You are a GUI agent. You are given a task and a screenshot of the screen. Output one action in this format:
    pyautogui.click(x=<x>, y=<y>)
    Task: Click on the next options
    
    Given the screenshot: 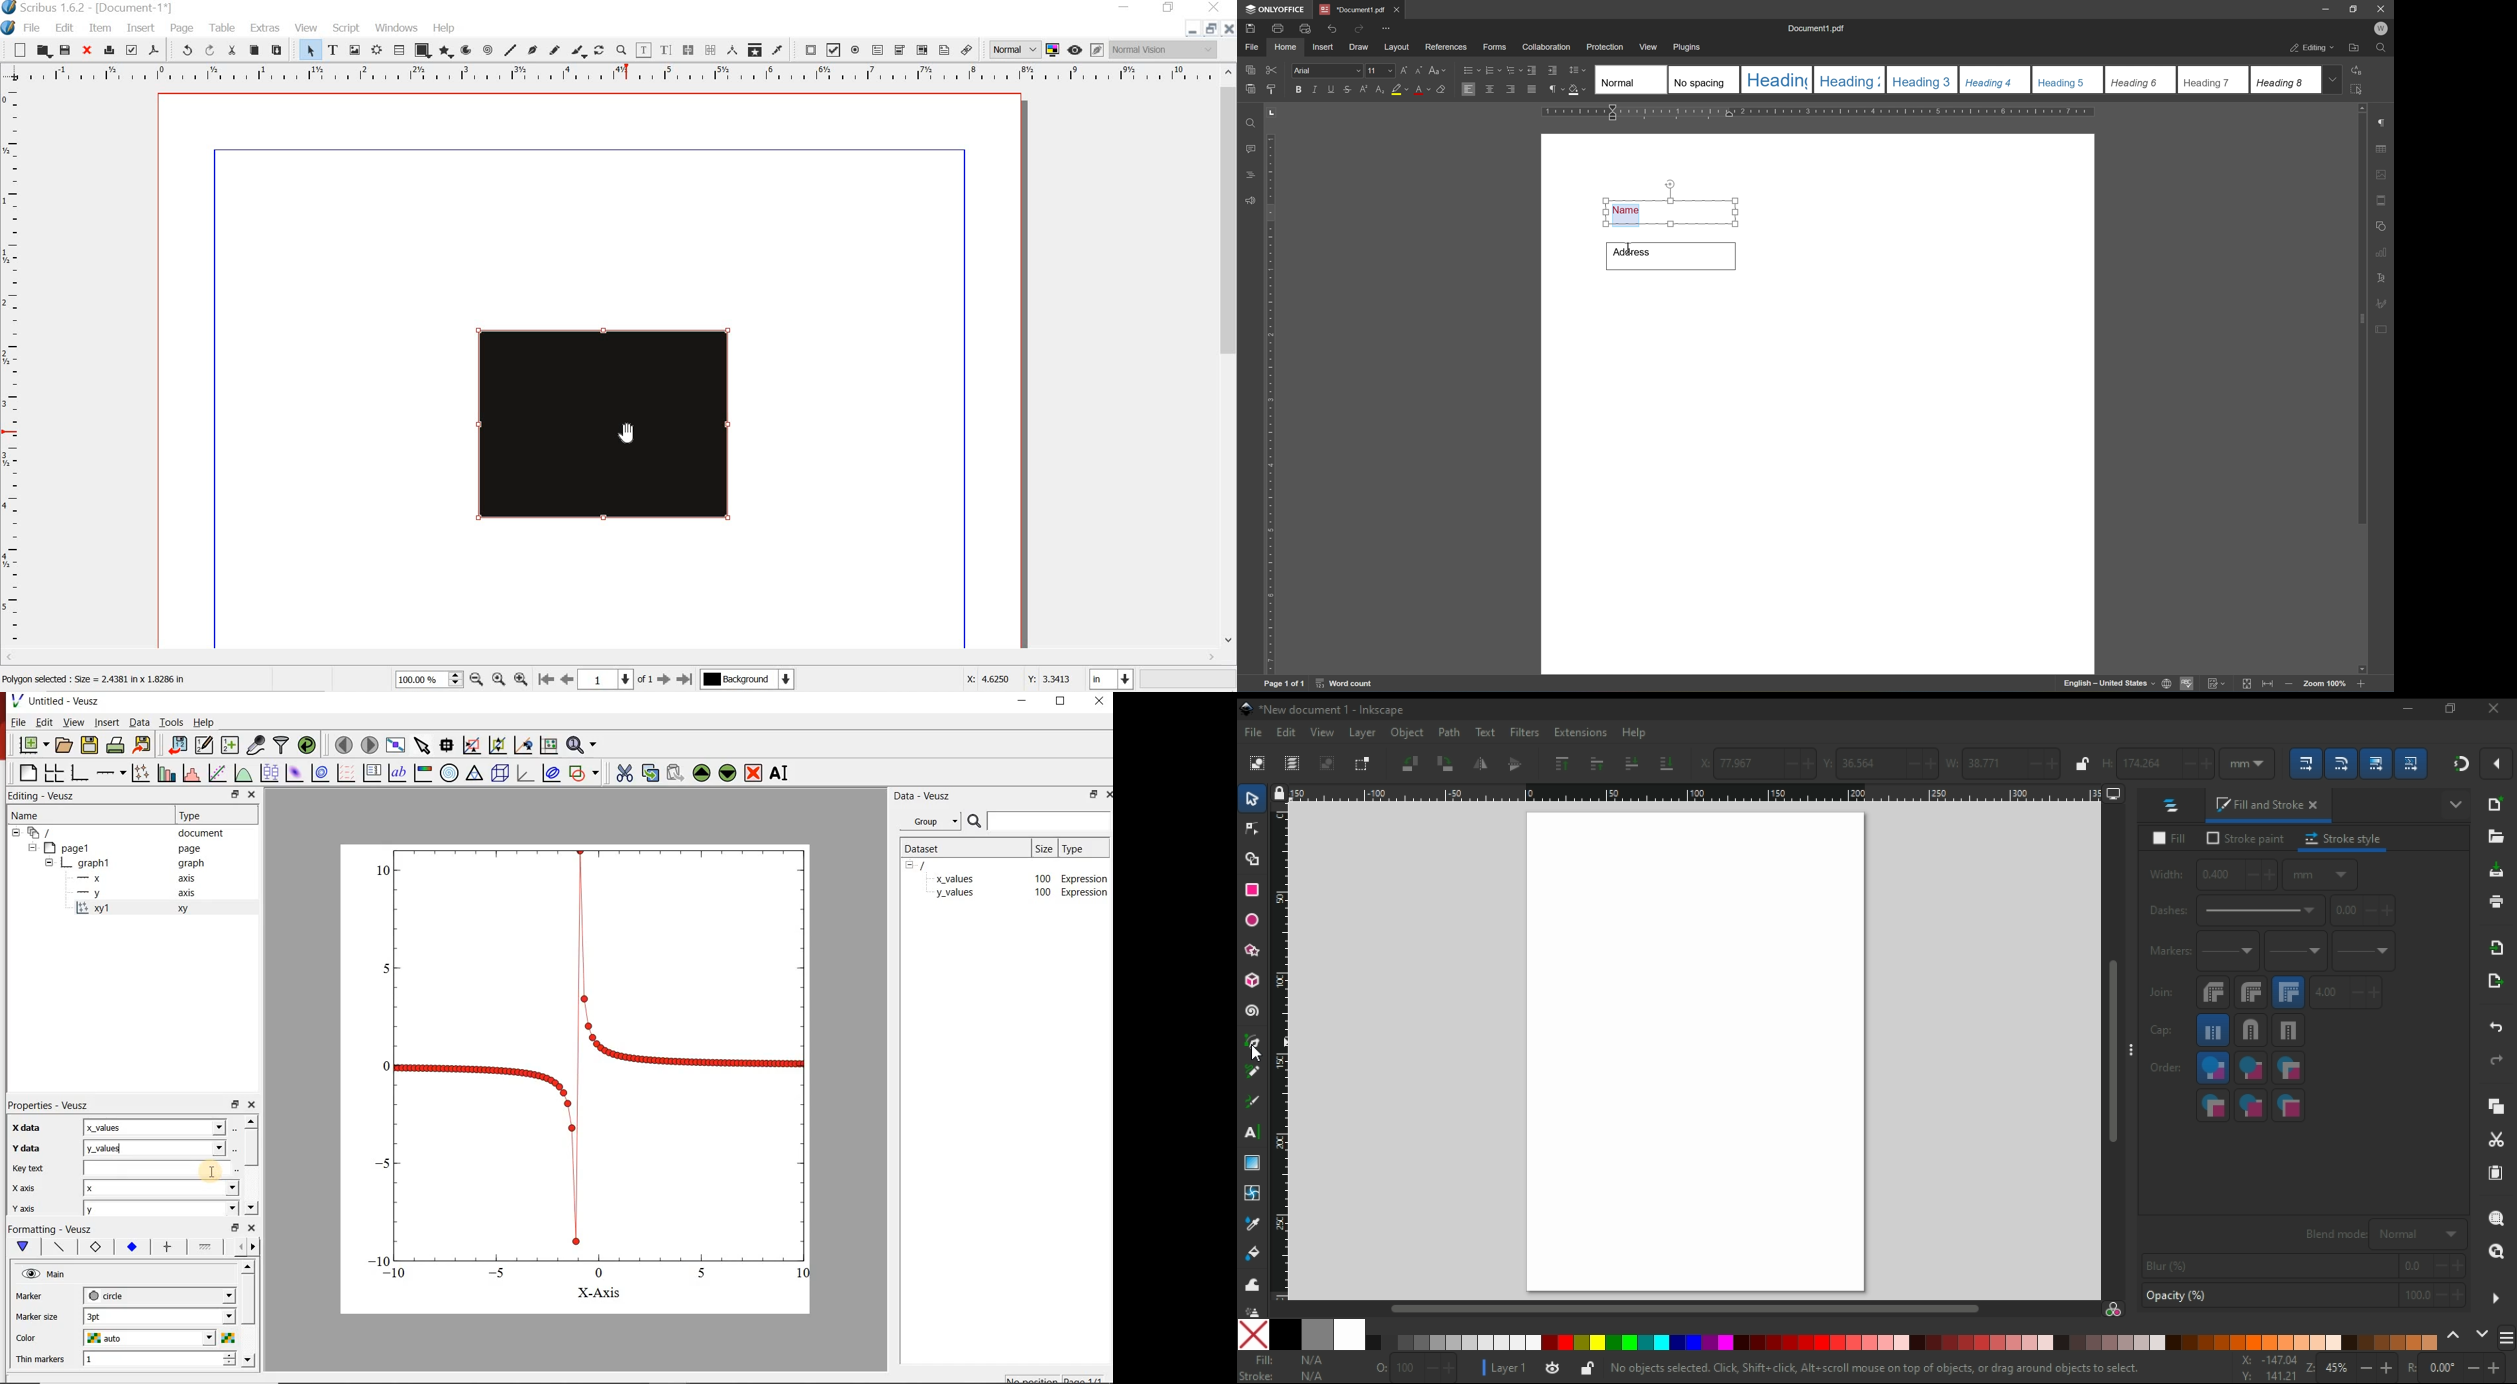 What is the action you would take?
    pyautogui.click(x=256, y=1247)
    